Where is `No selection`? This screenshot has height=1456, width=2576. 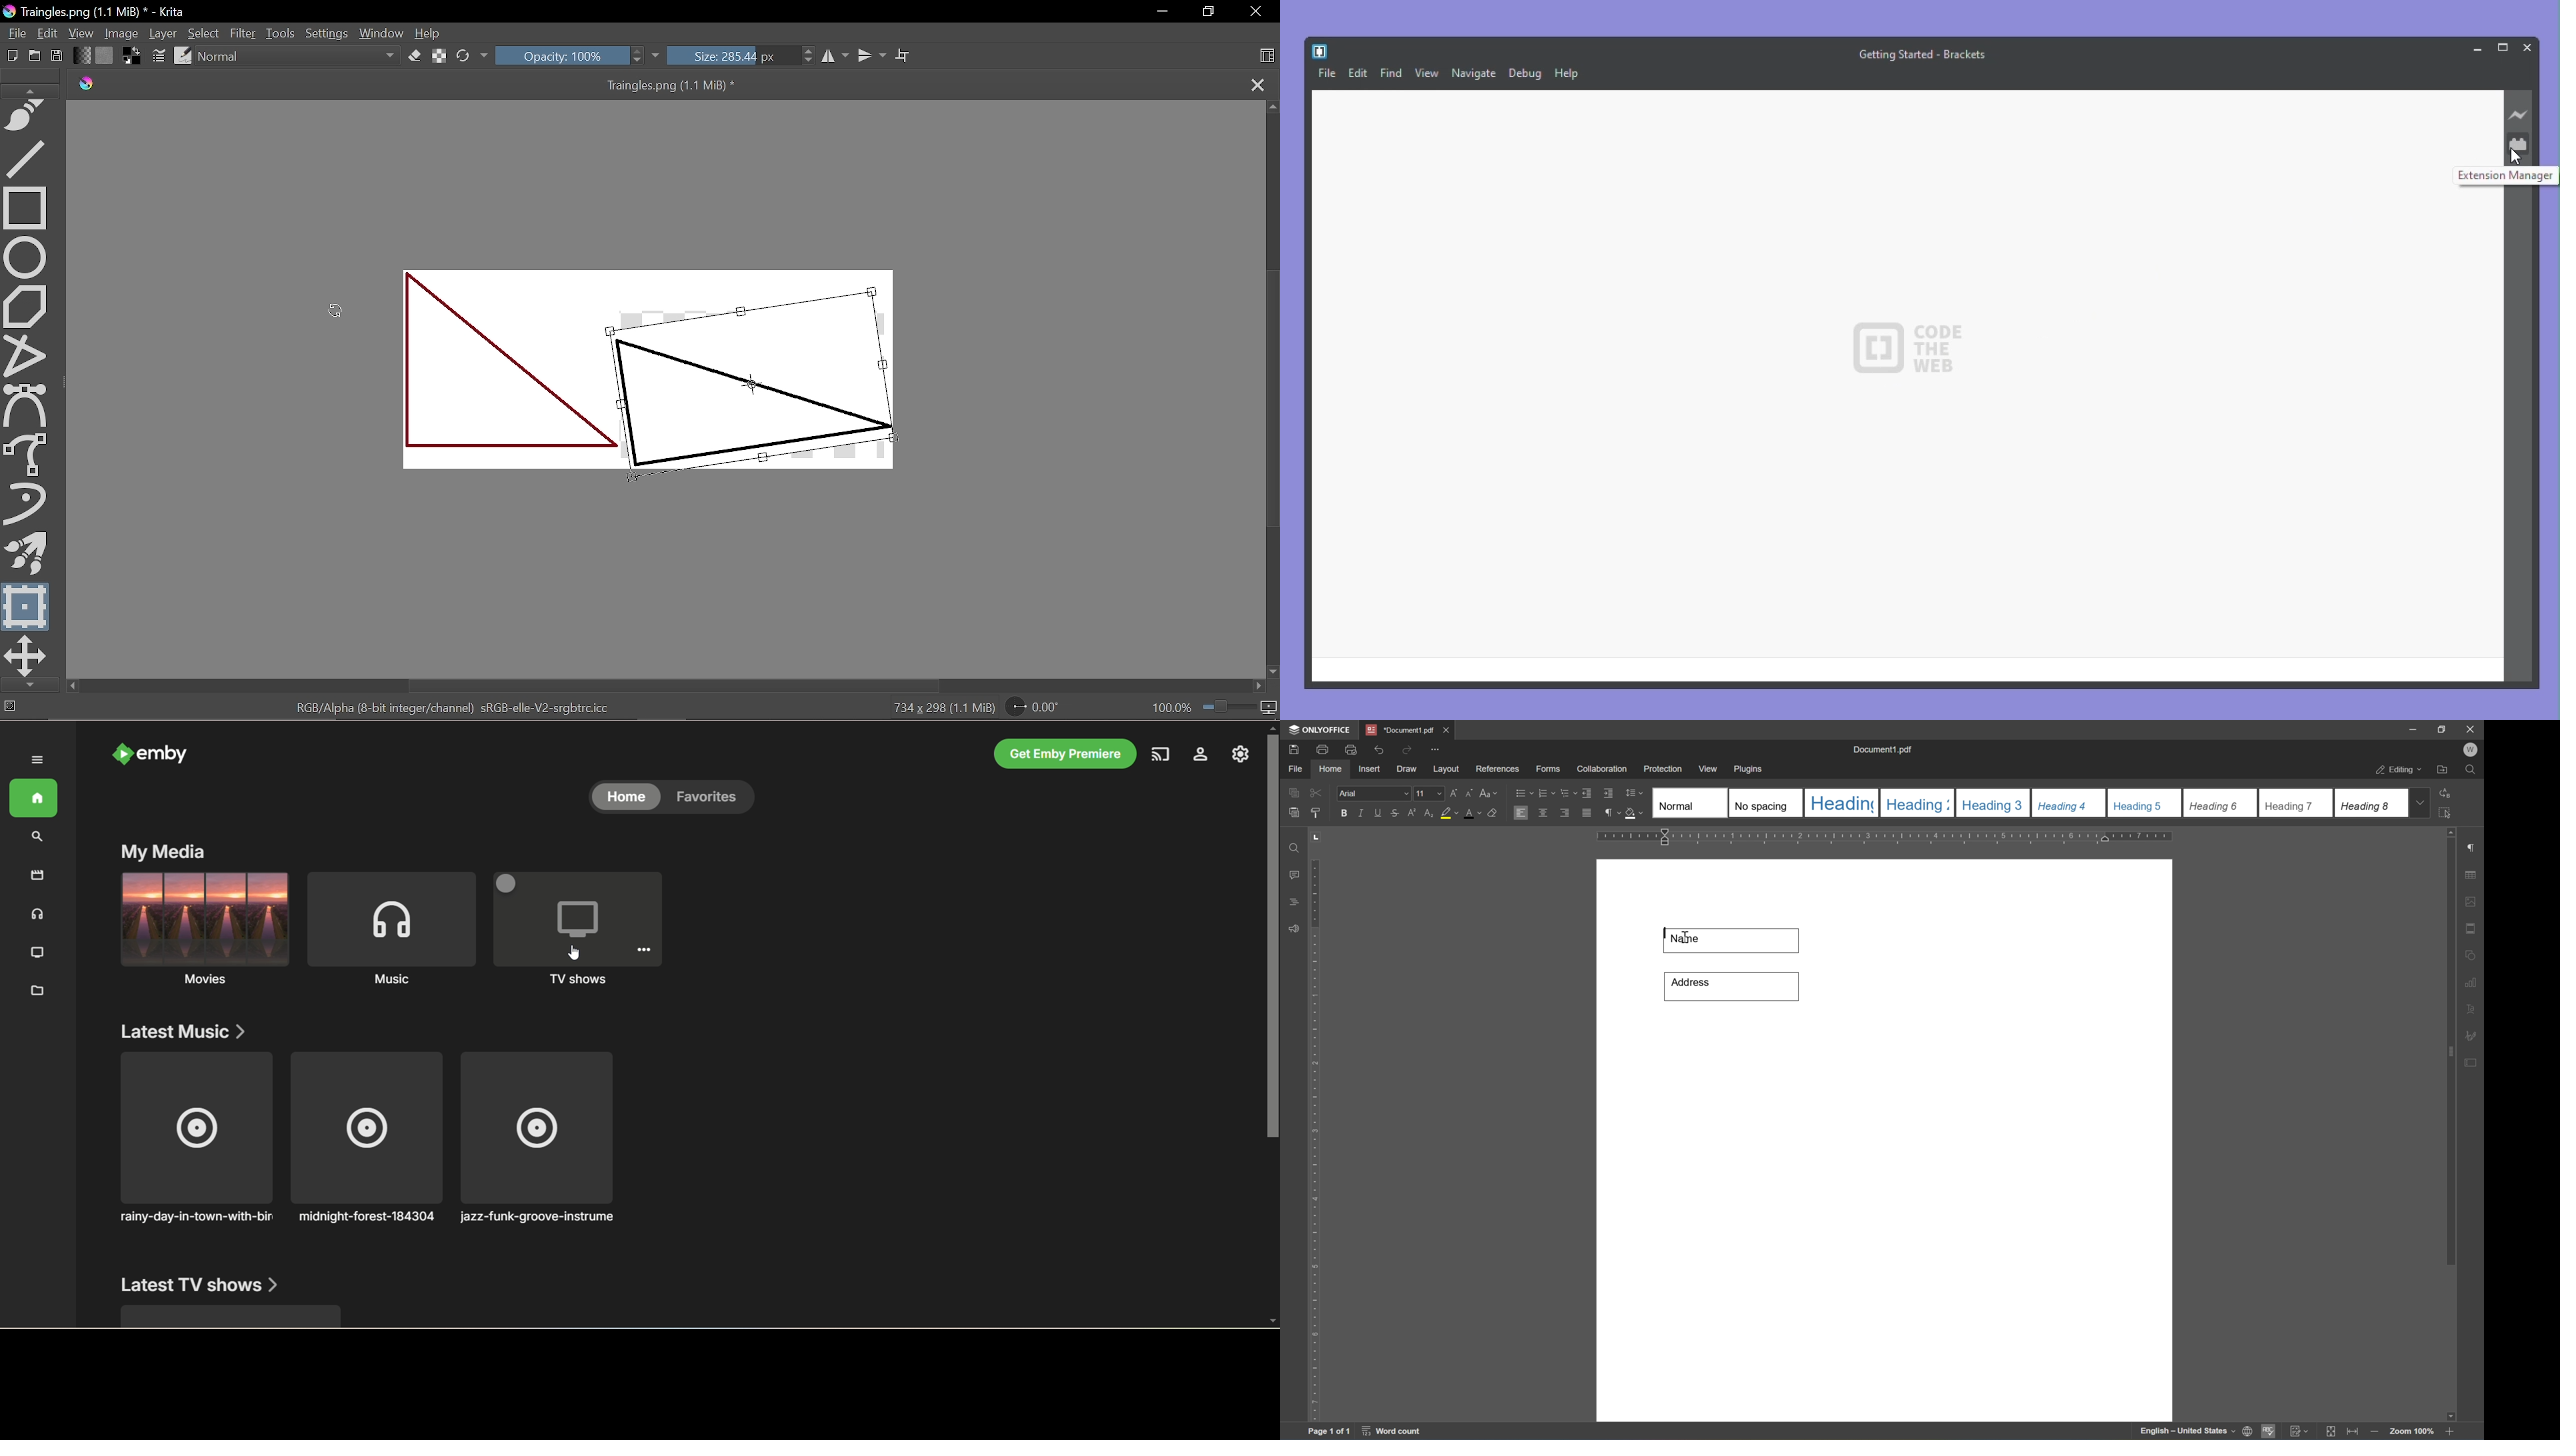
No selection is located at coordinates (8, 707).